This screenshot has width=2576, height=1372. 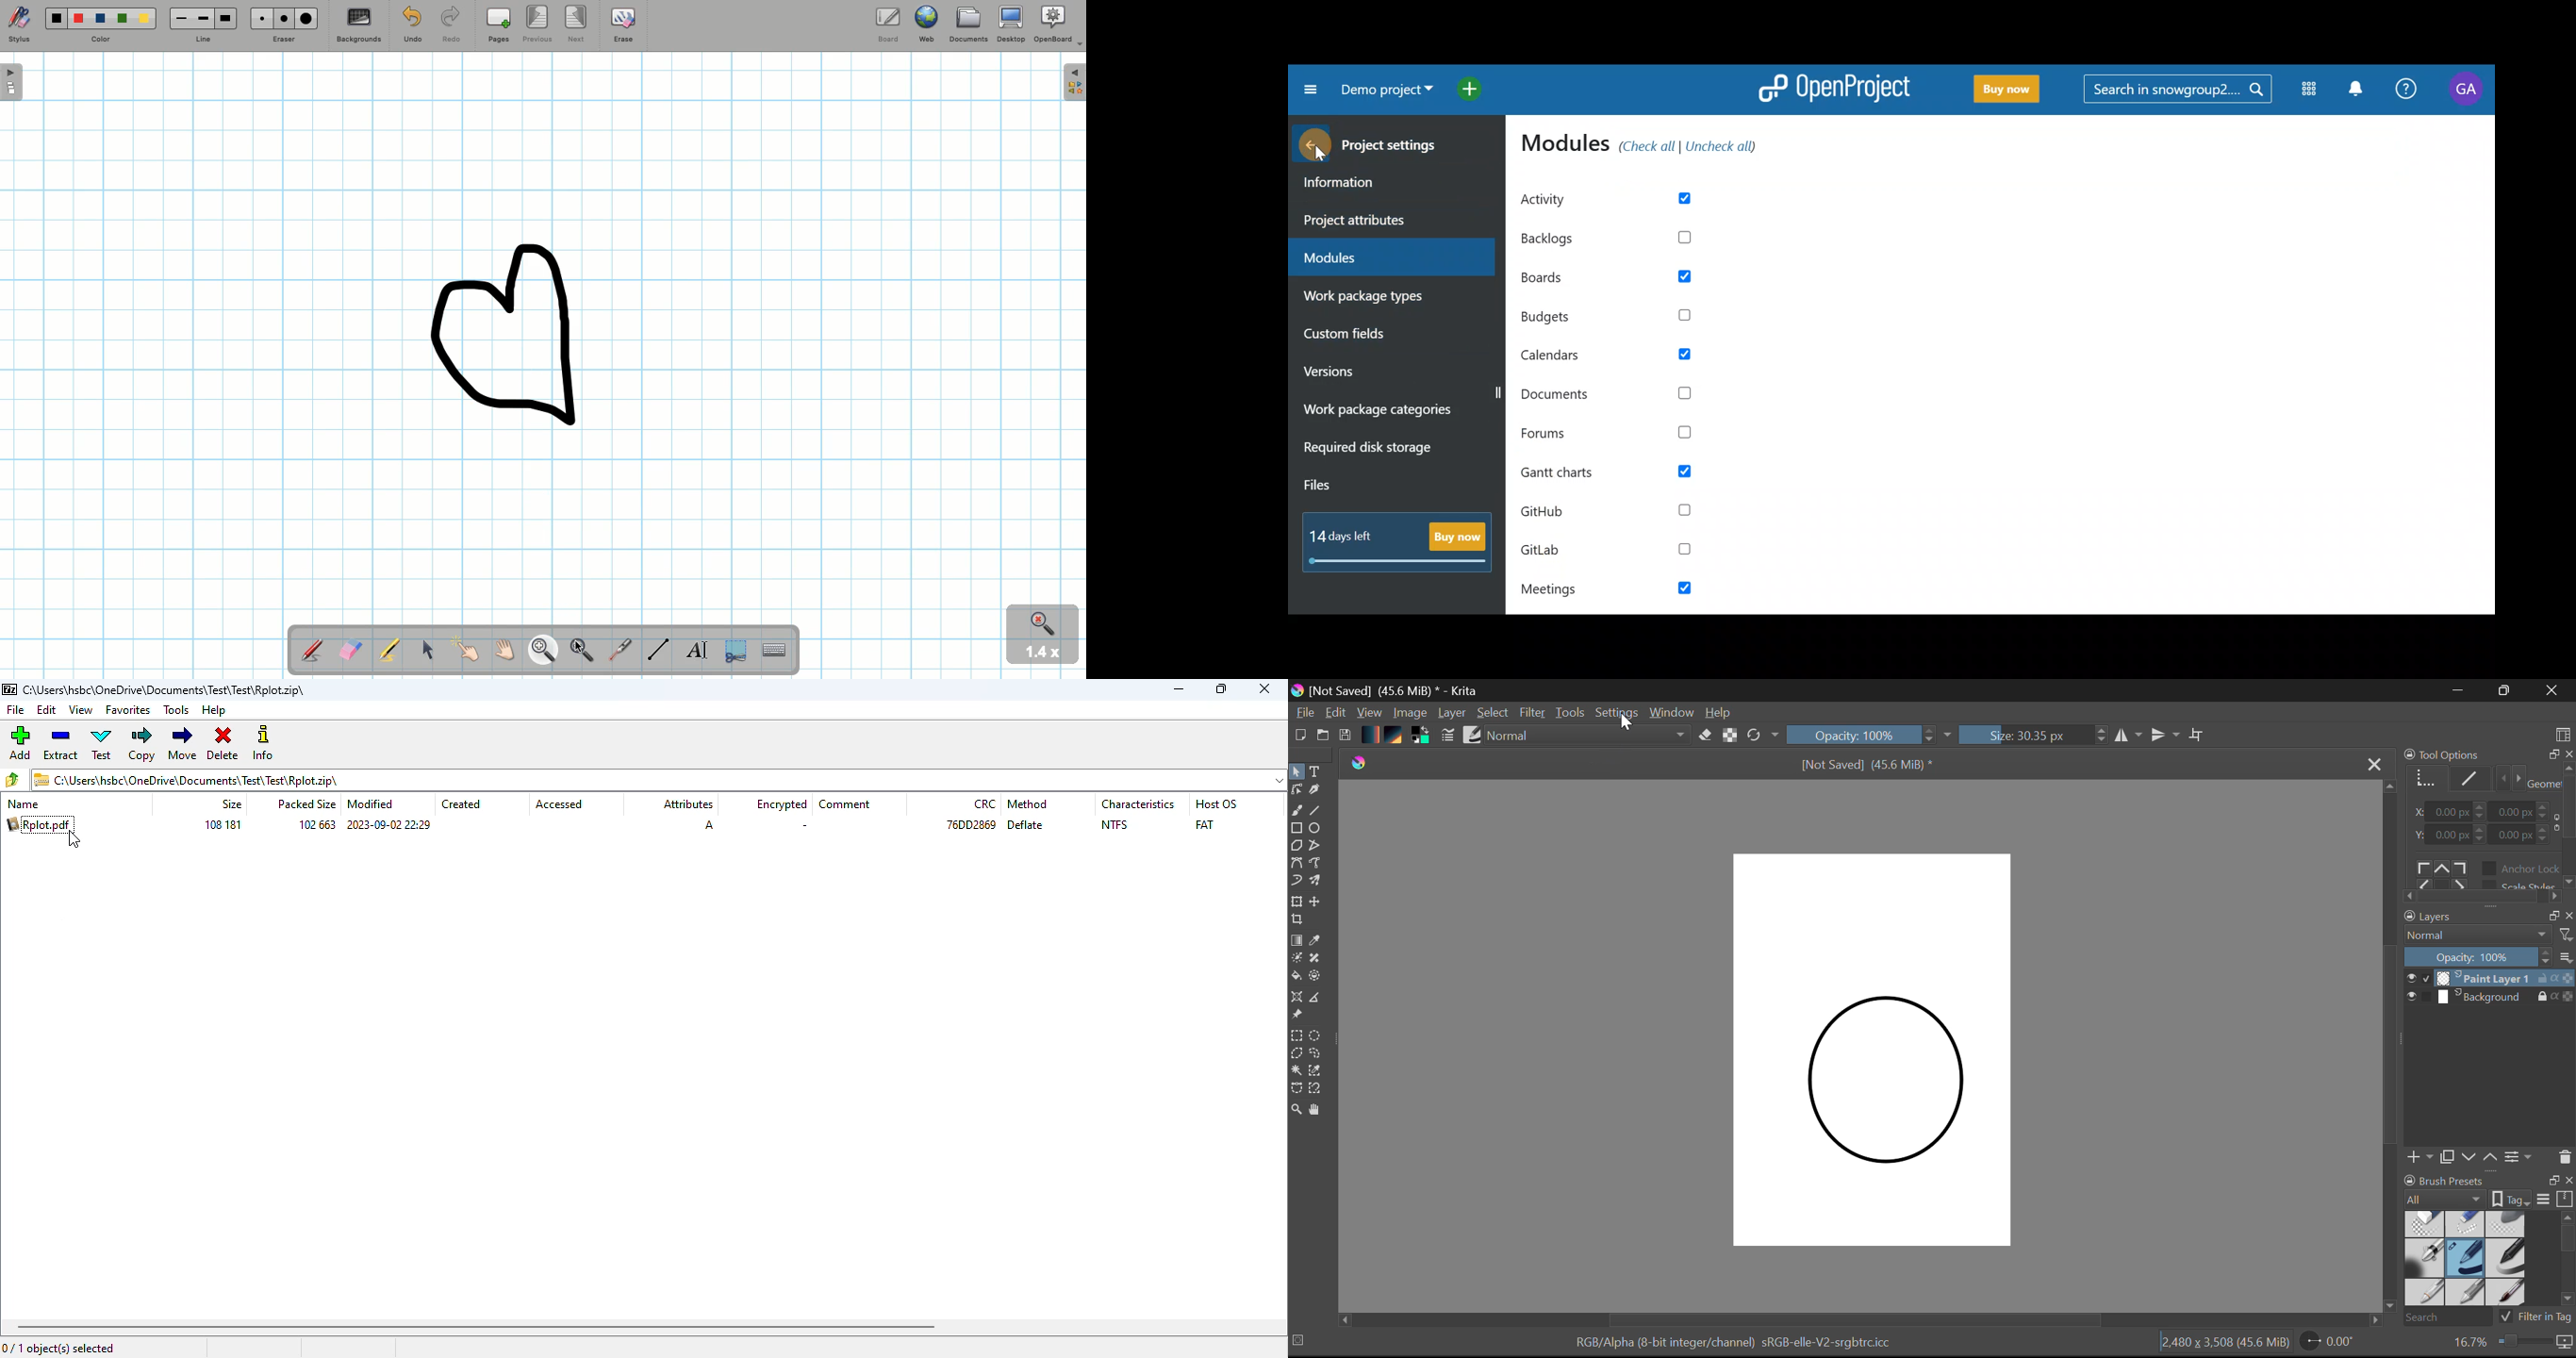 I want to click on Backlogs, so click(x=1621, y=233).